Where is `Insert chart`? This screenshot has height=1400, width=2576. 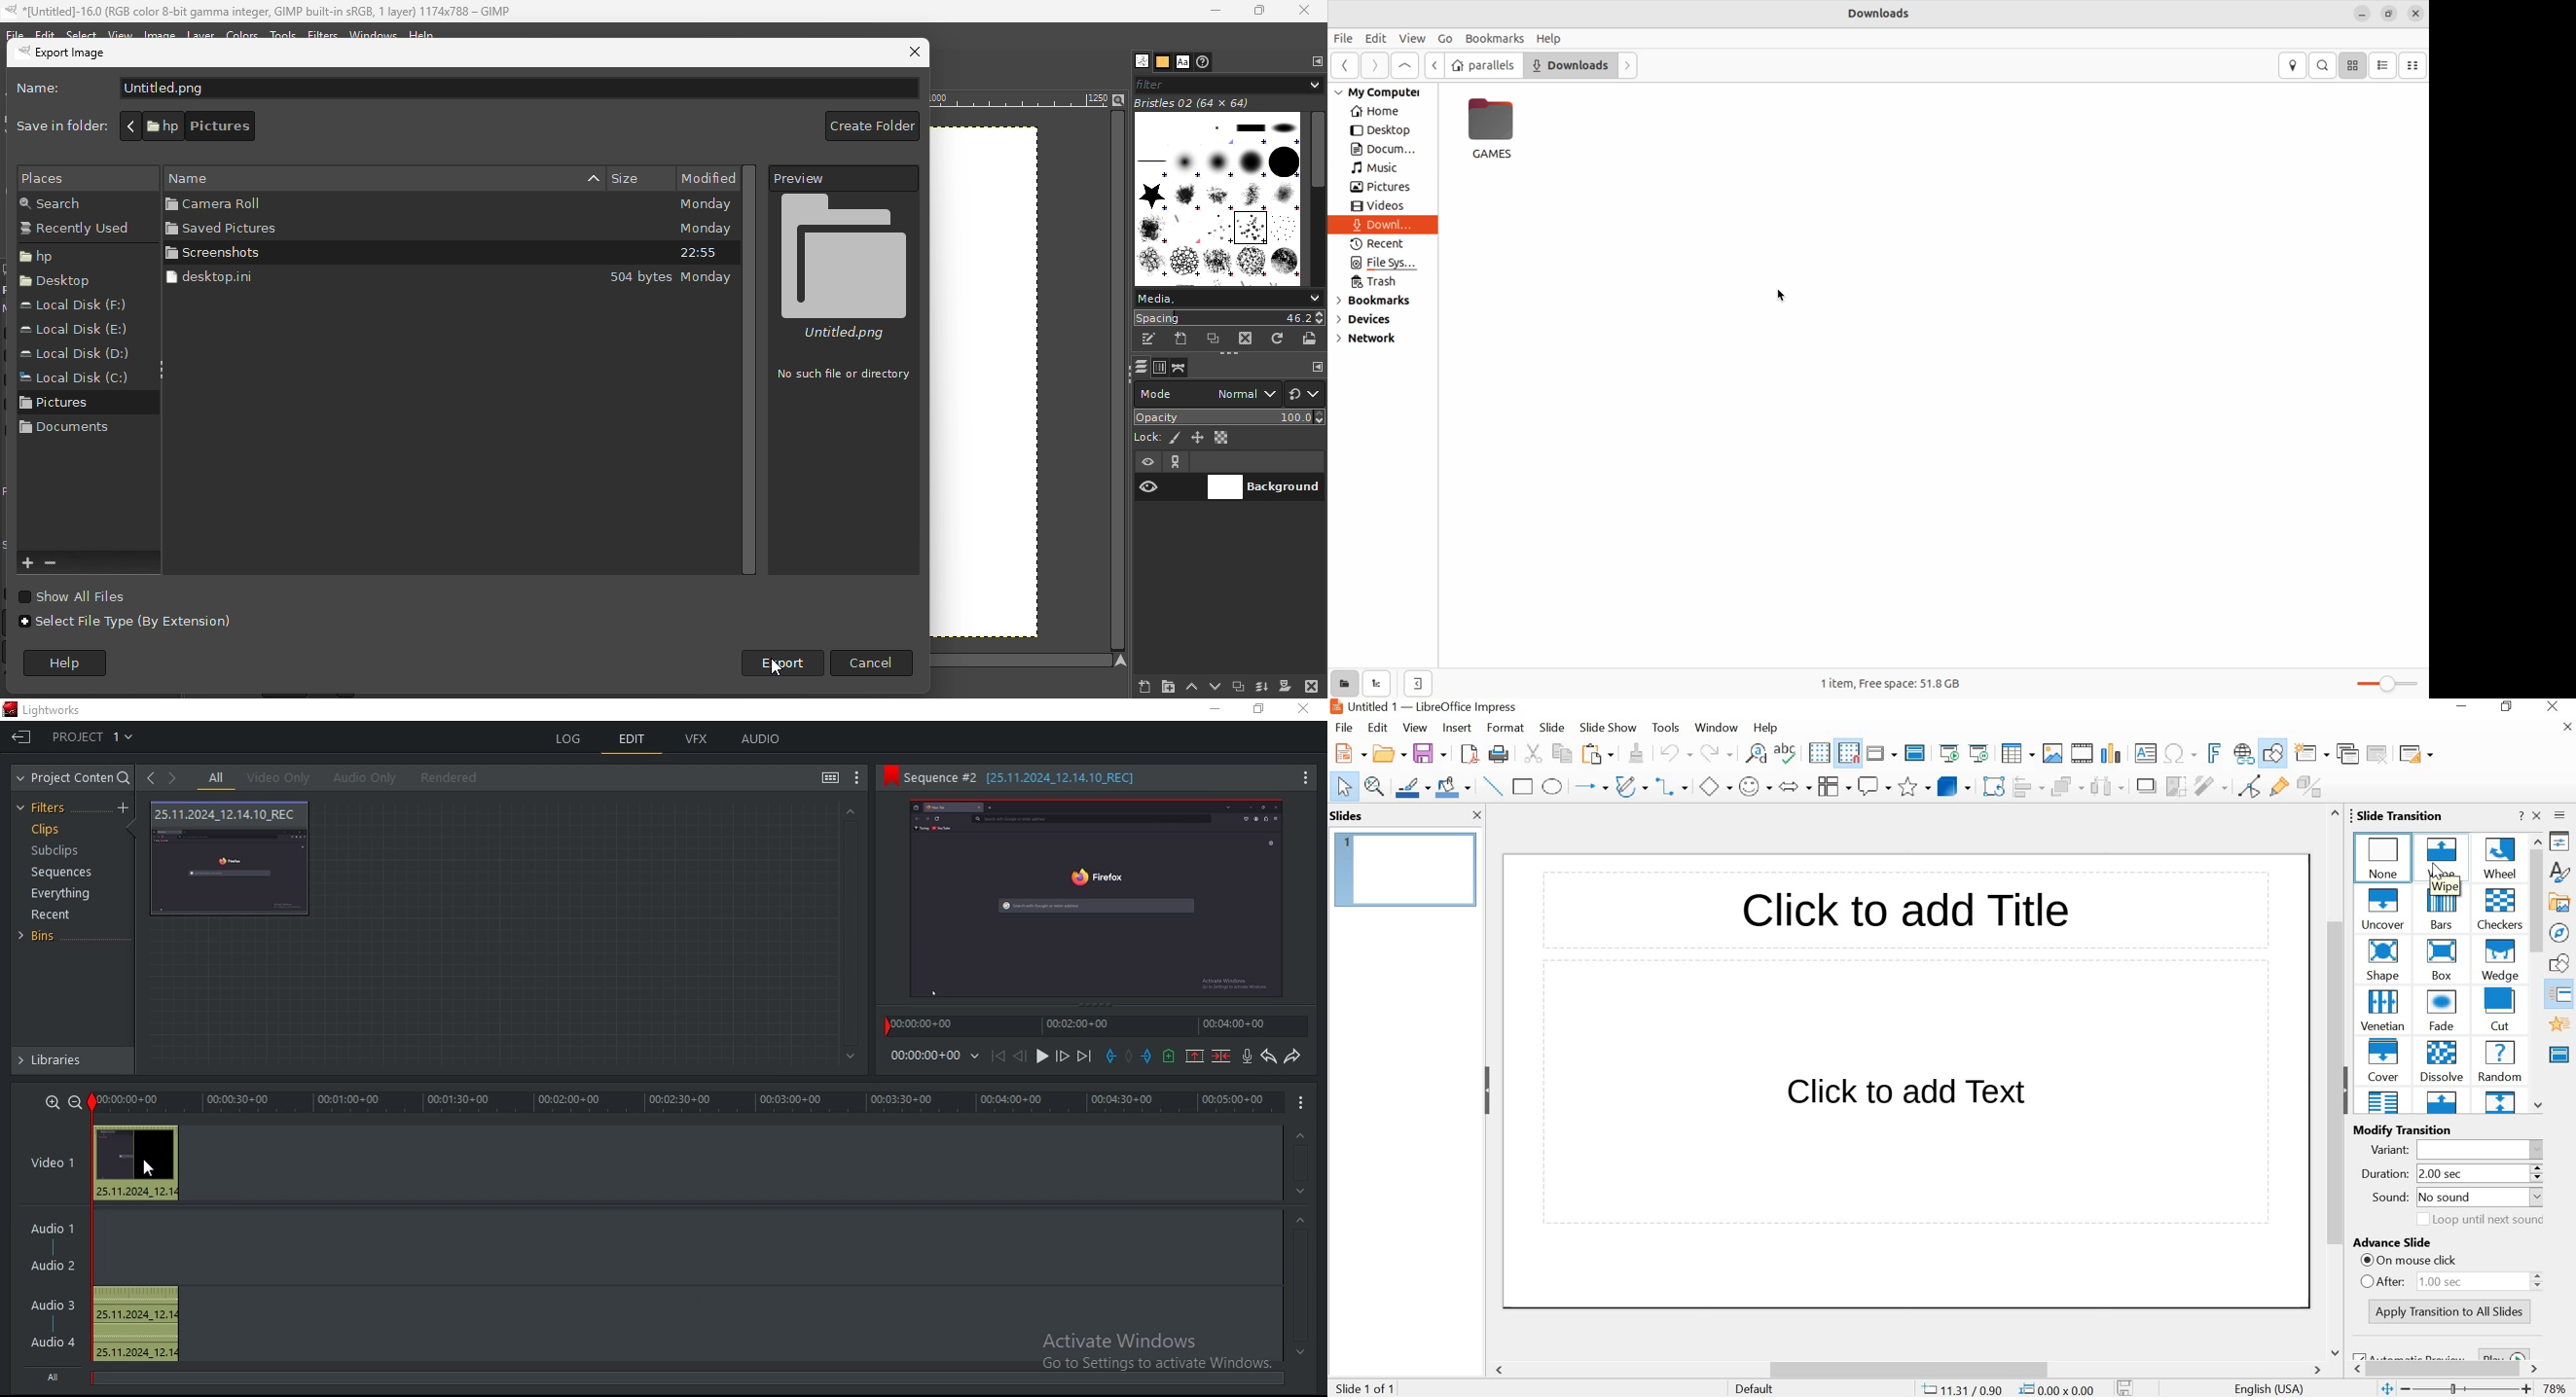 Insert chart is located at coordinates (2111, 752).